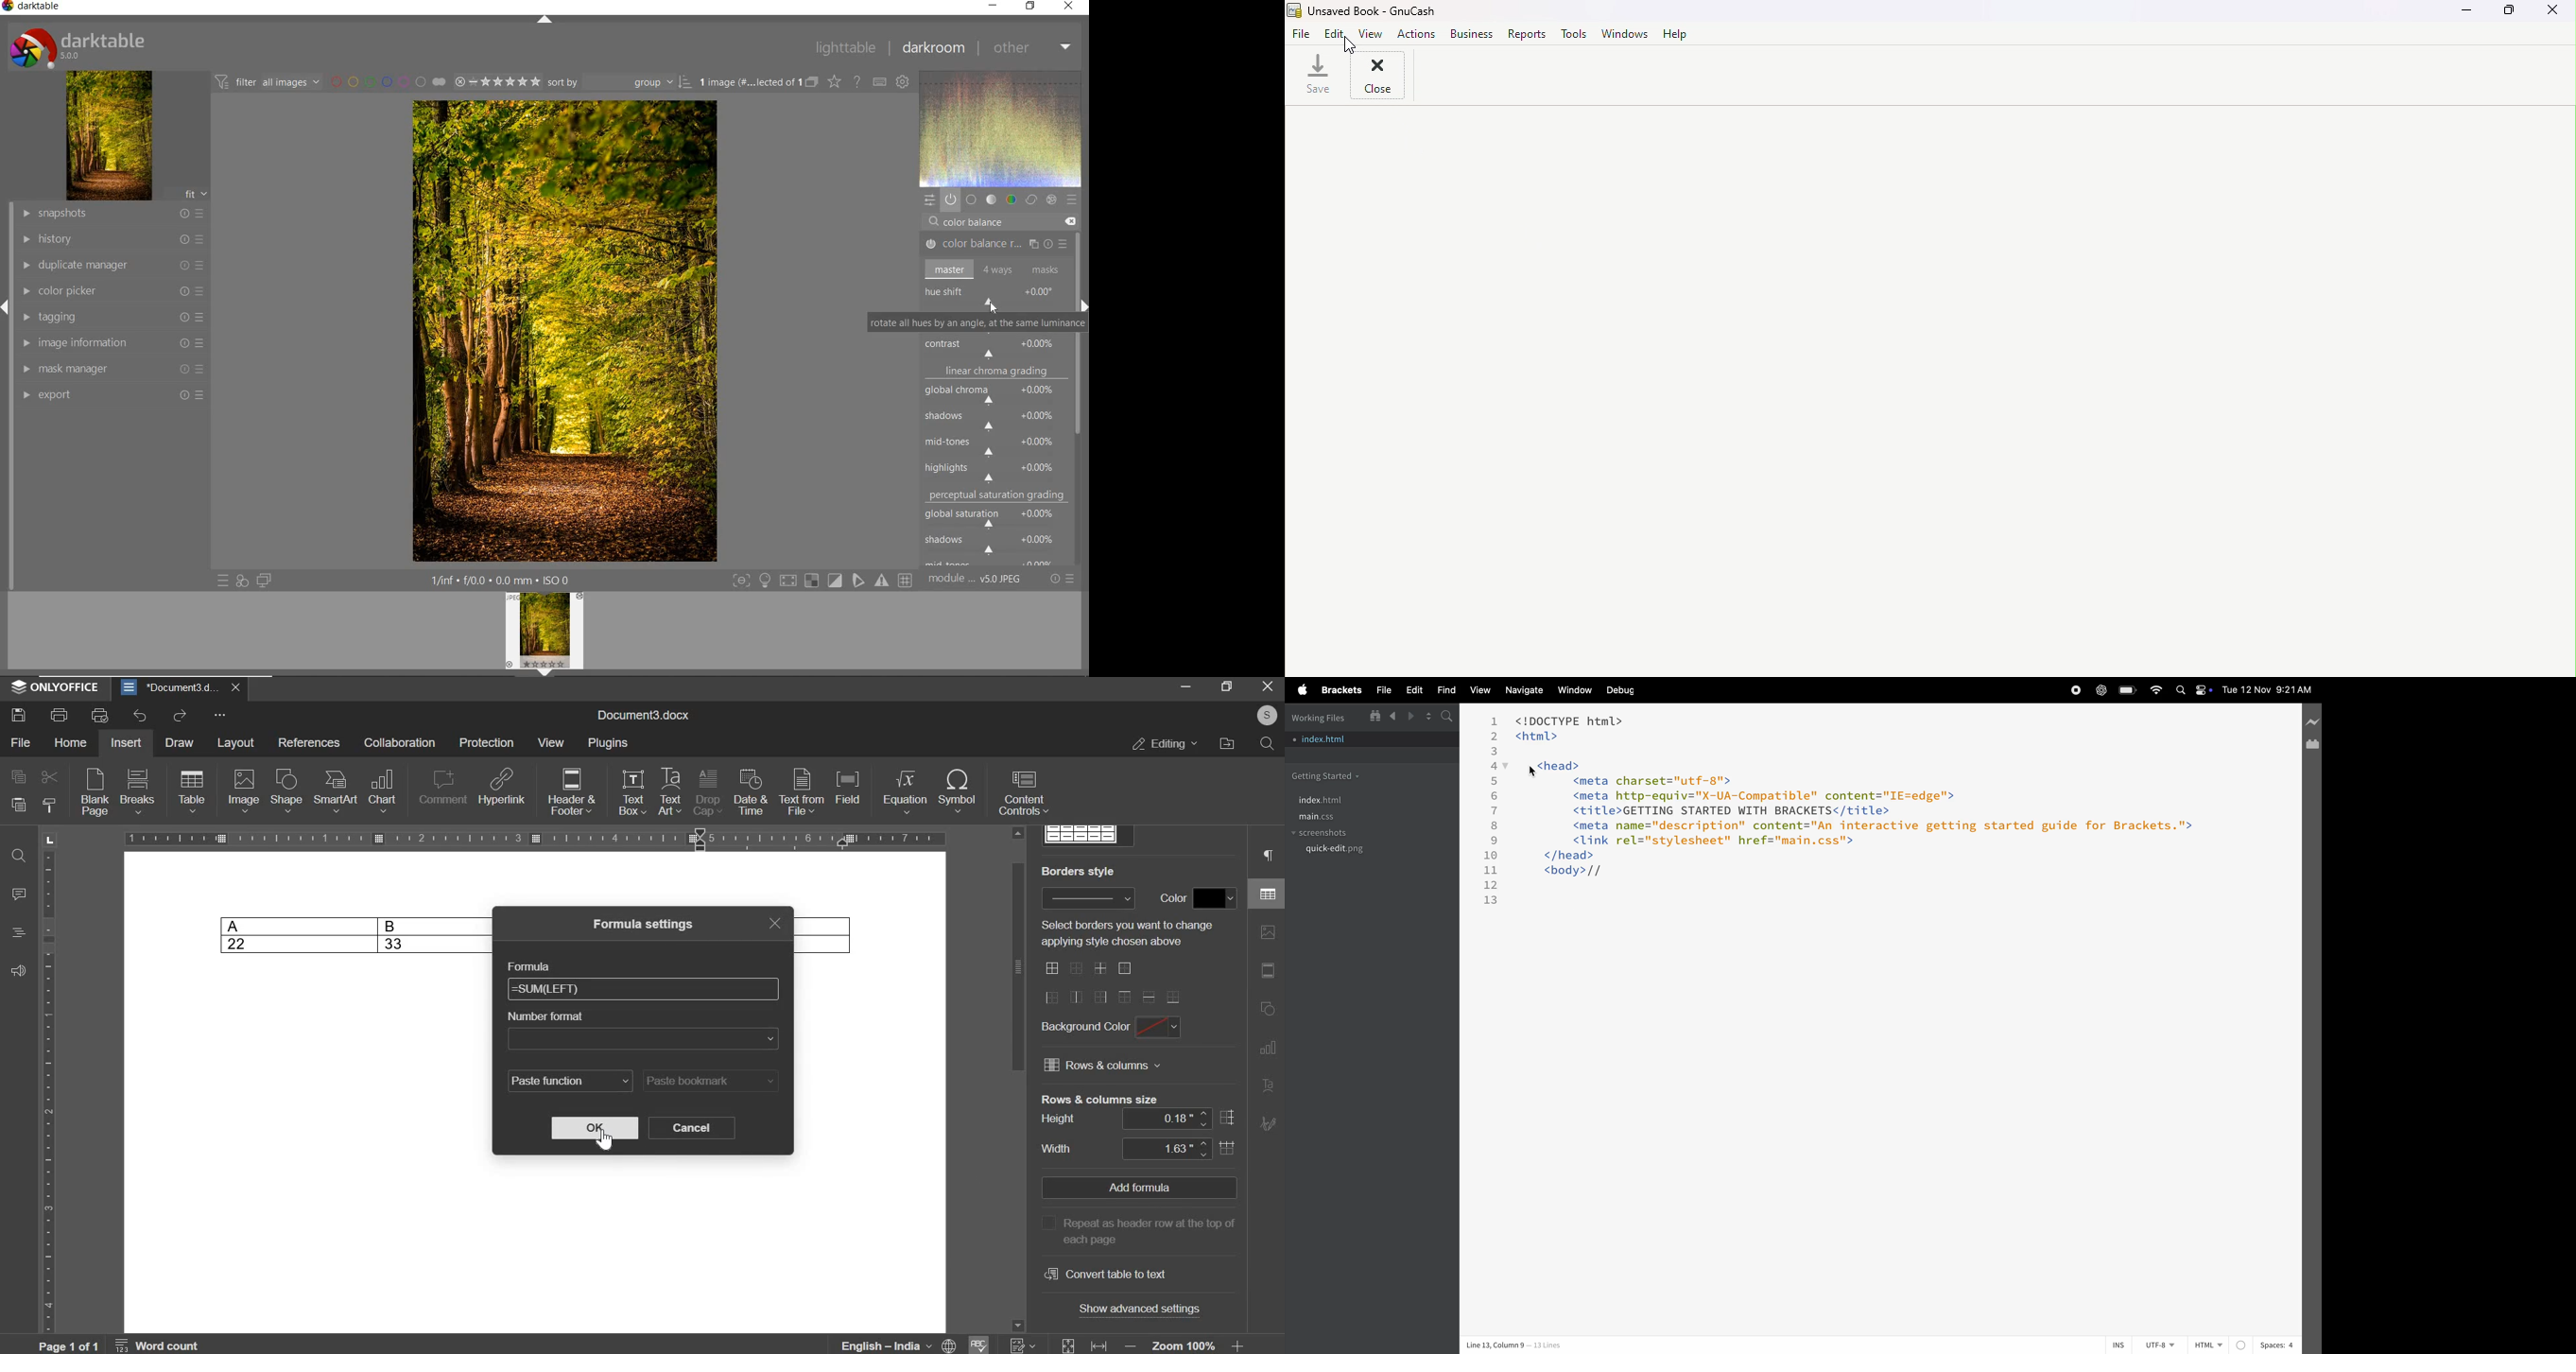 This screenshot has width=2576, height=1372. Describe the element at coordinates (440, 787) in the screenshot. I see `comment` at that location.